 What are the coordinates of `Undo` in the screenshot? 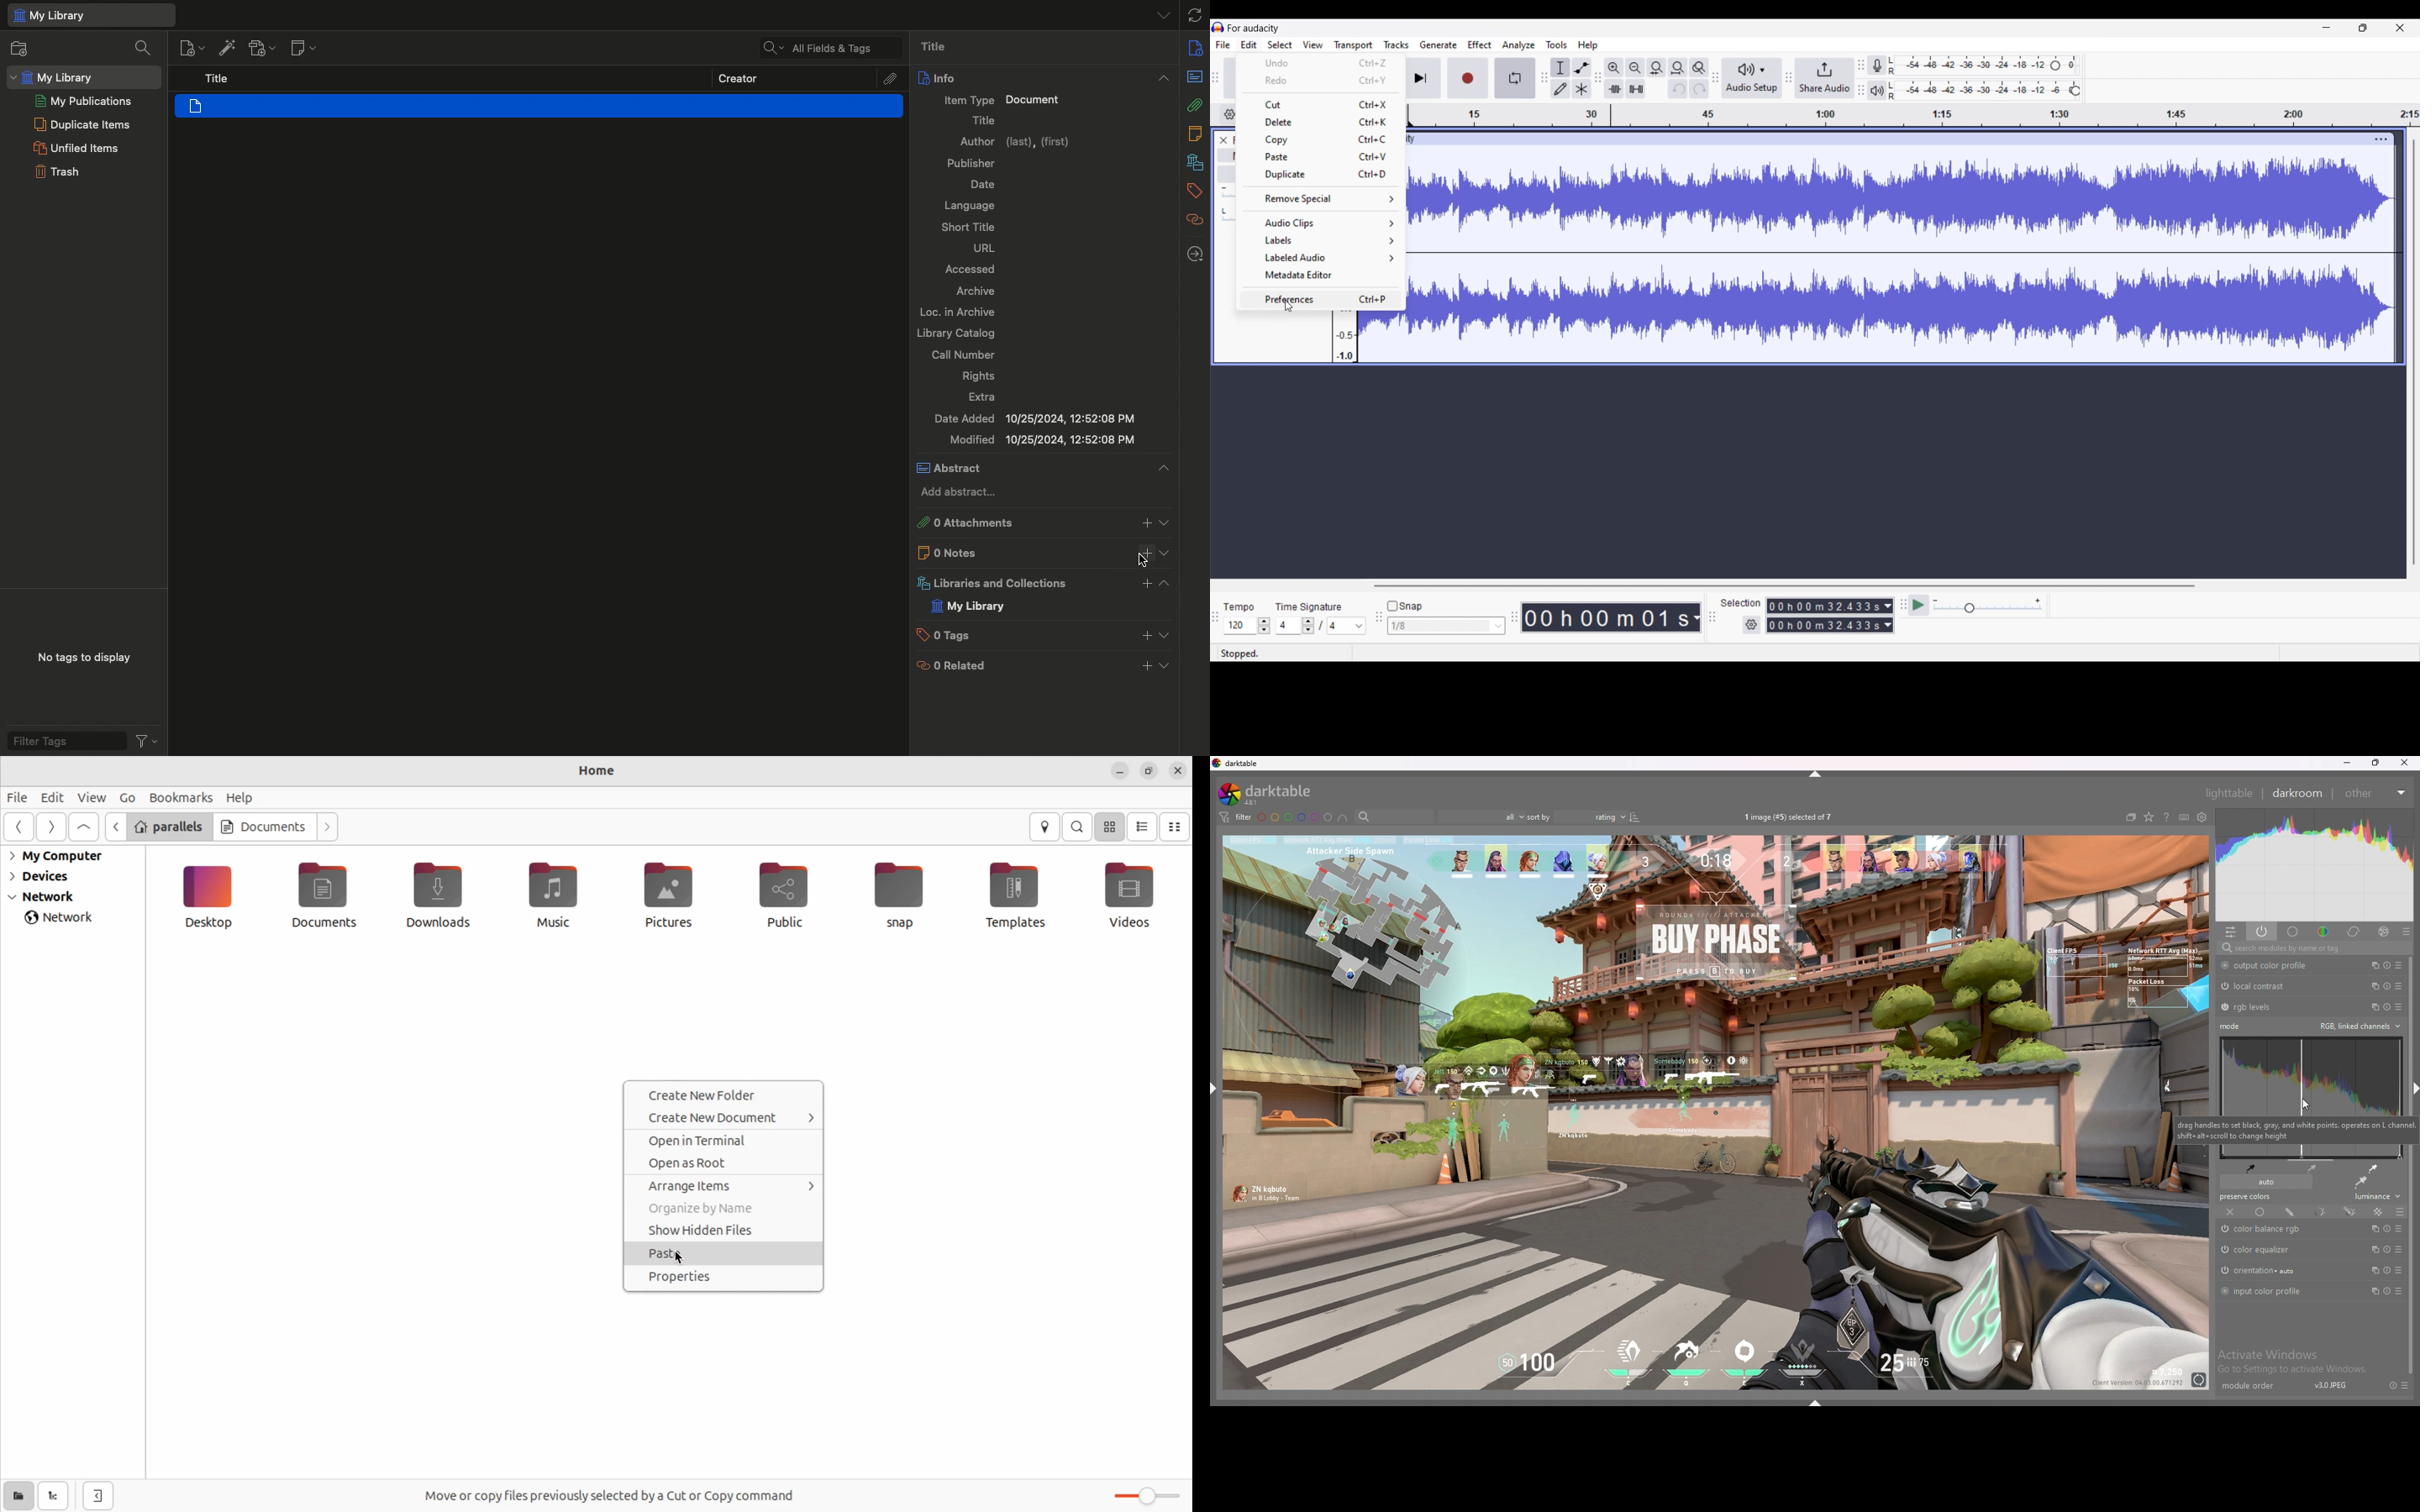 It's located at (1678, 89).